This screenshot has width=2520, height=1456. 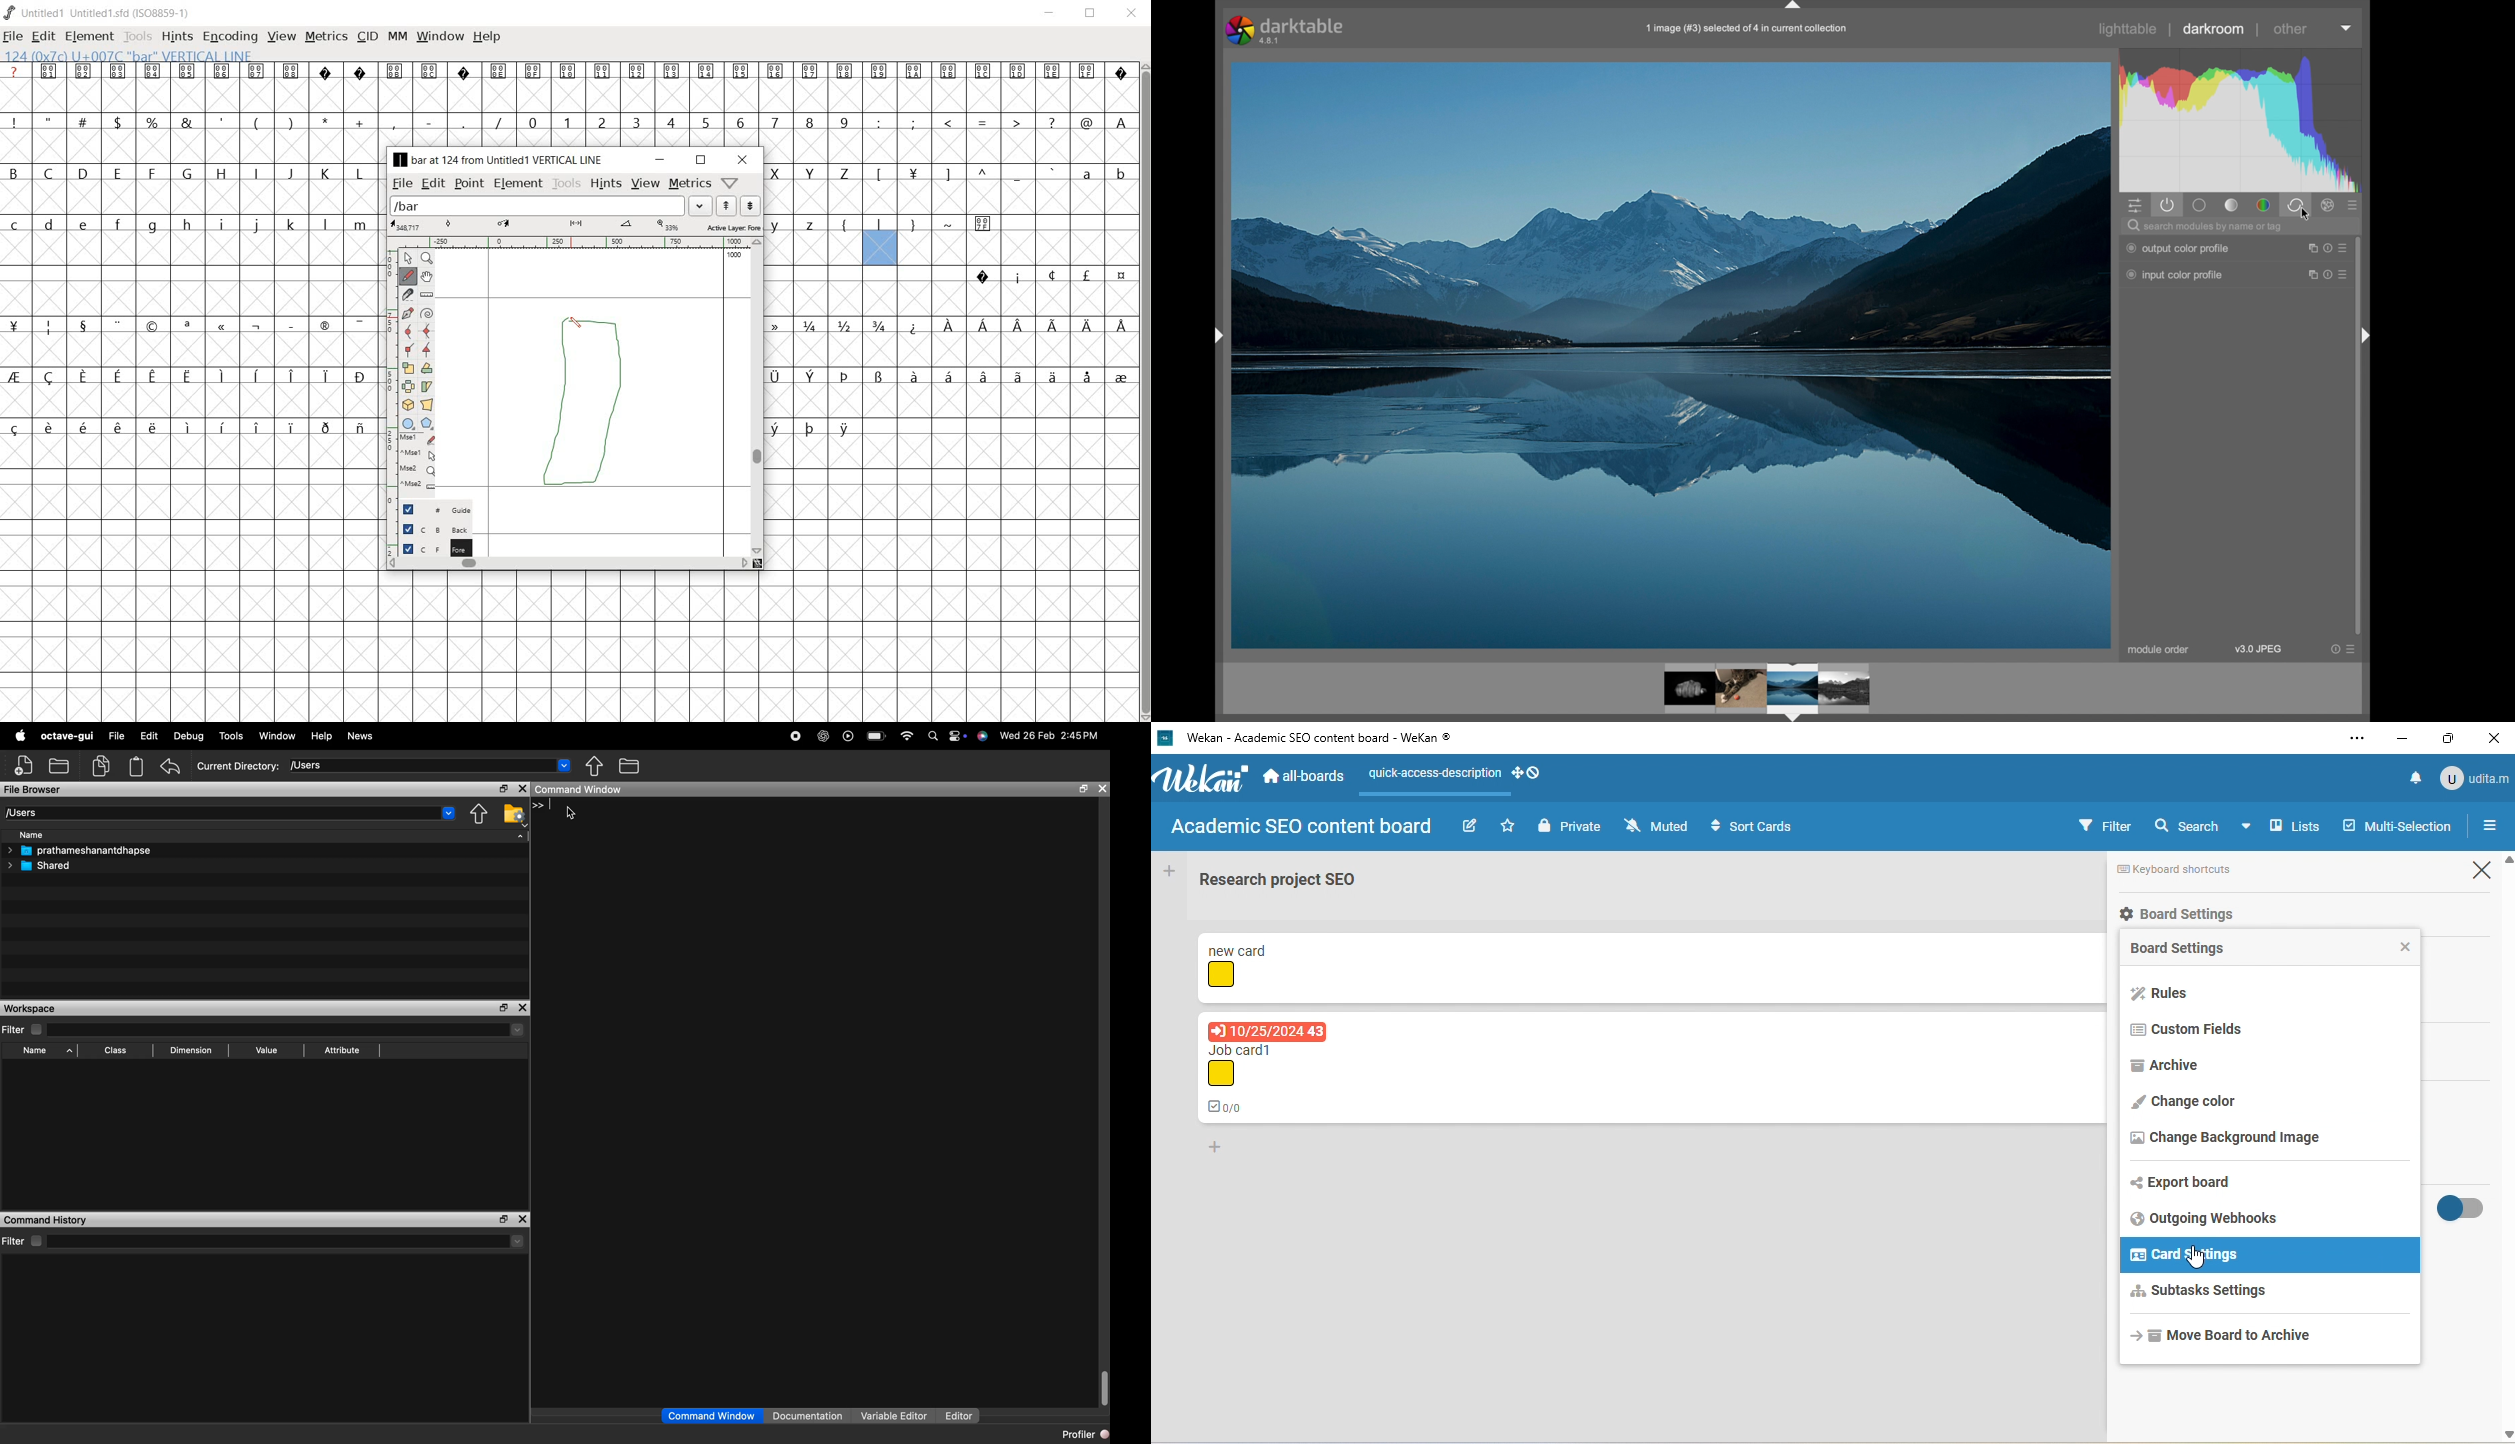 What do you see at coordinates (2235, 1138) in the screenshot?
I see `change background image` at bounding box center [2235, 1138].